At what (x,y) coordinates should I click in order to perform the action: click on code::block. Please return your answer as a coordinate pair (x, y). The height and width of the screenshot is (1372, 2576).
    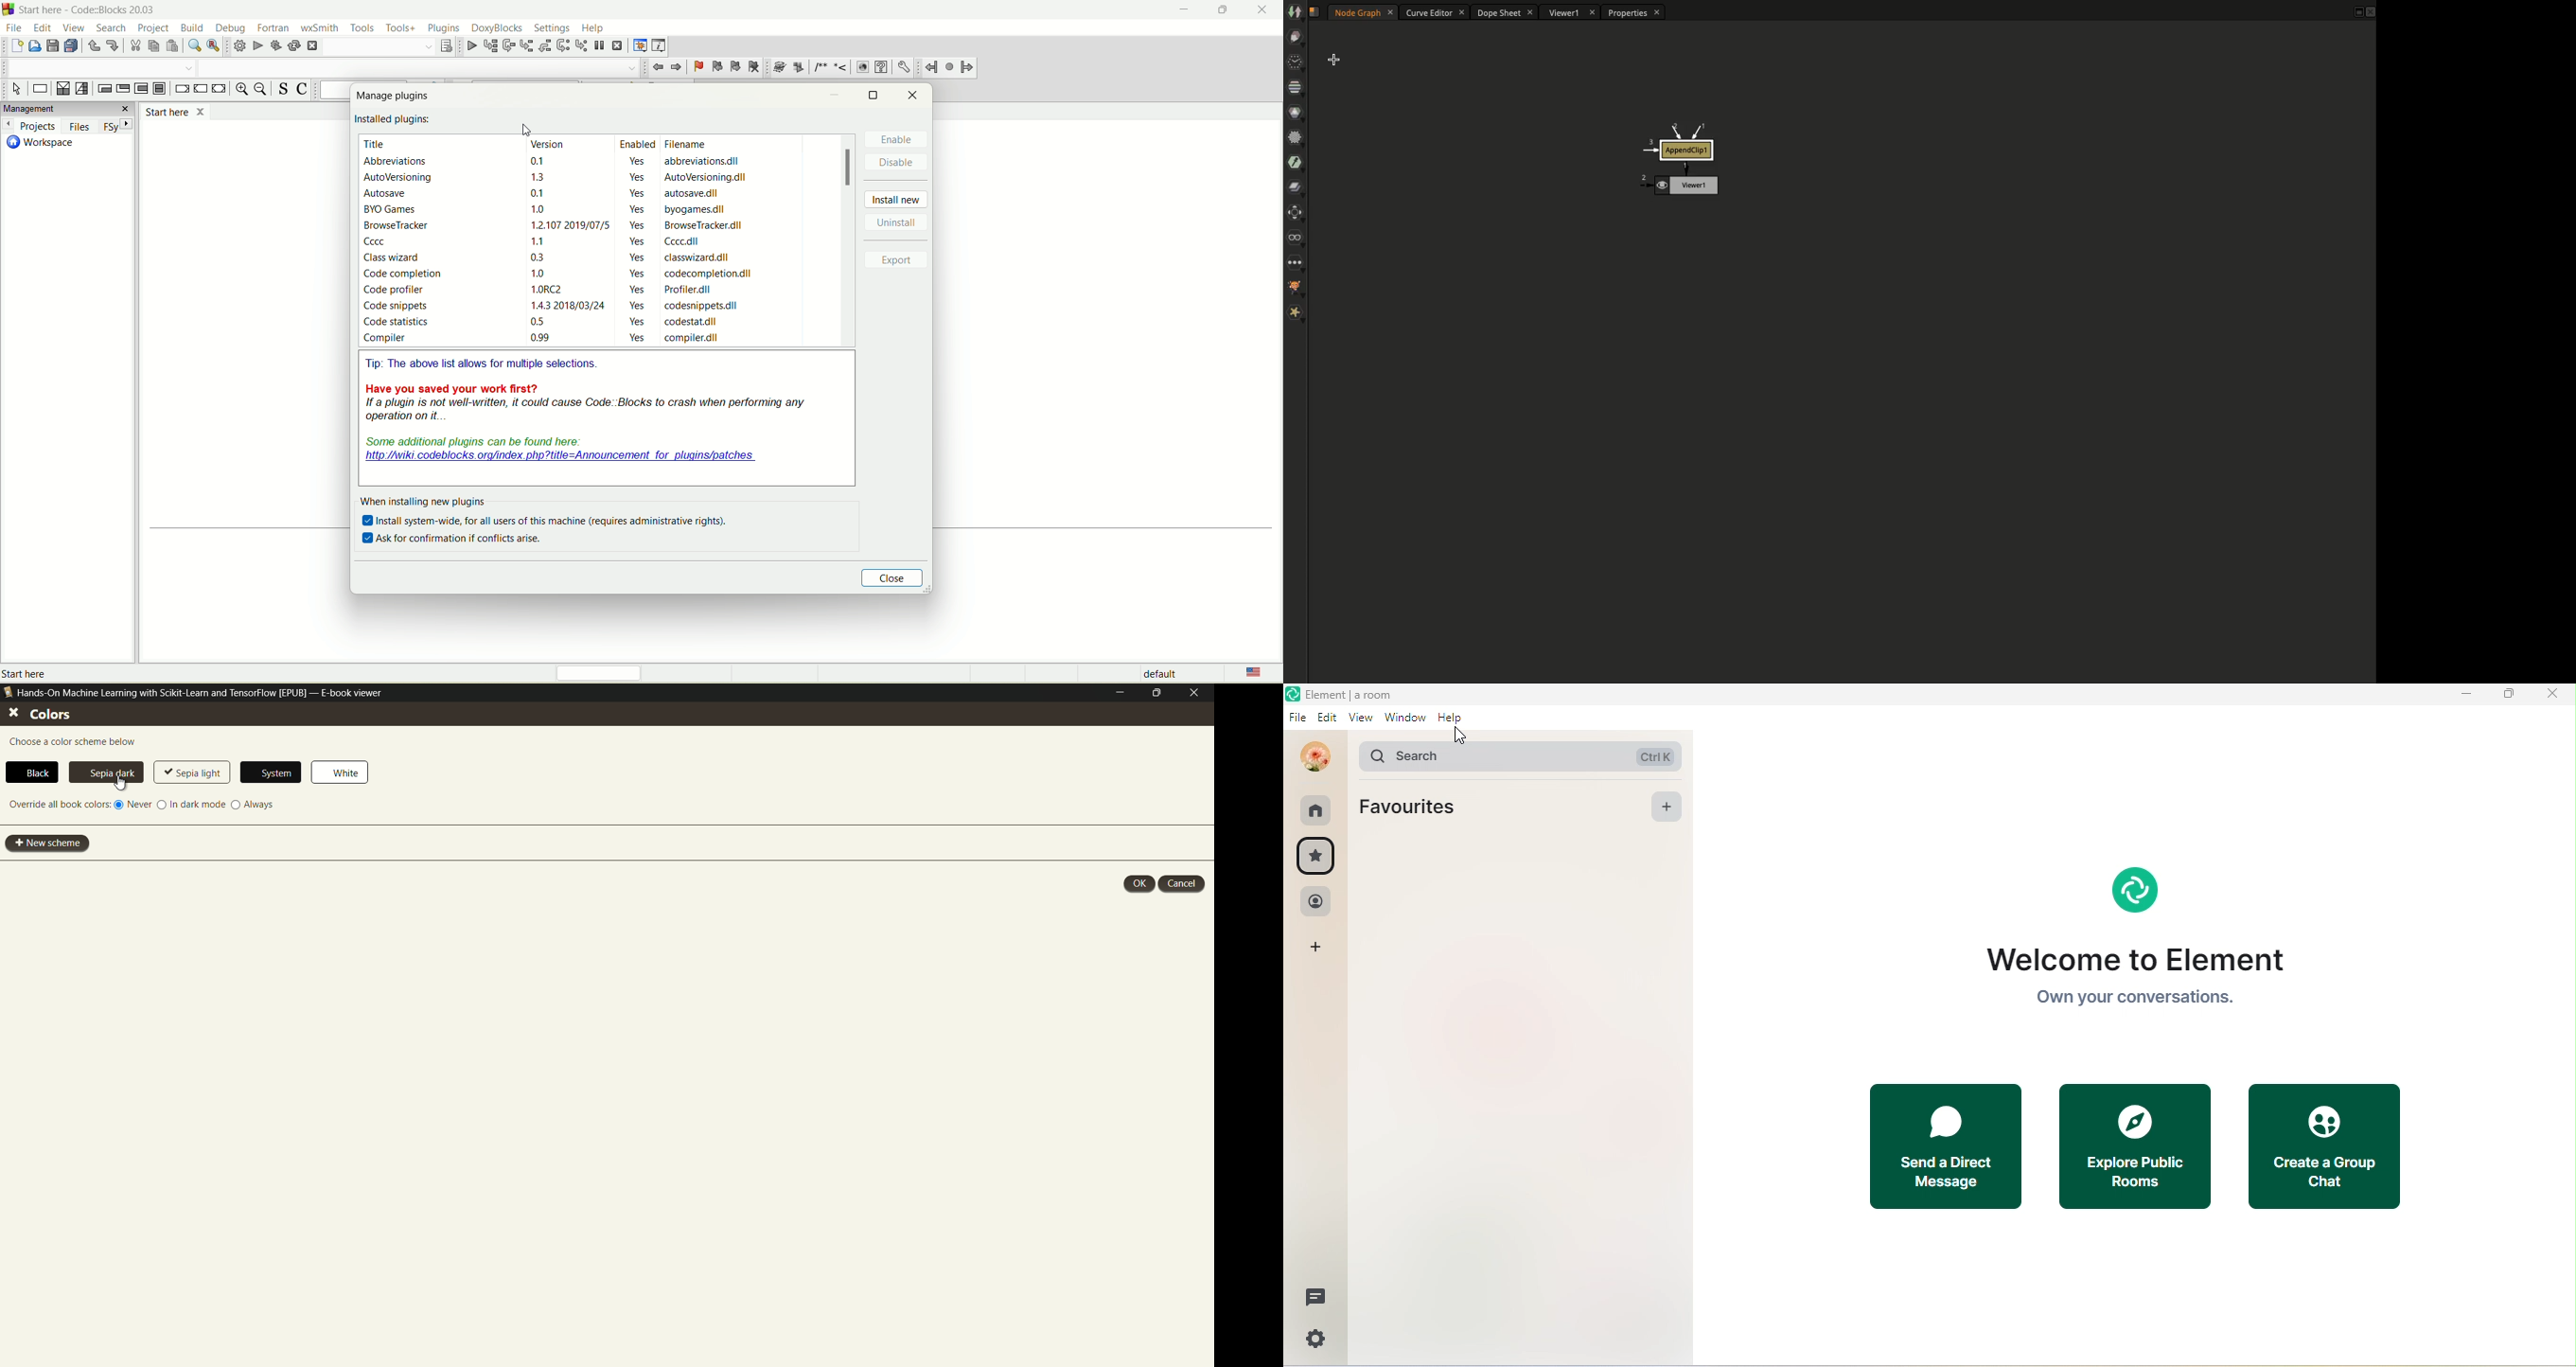
    Looking at the image, I should click on (90, 9).